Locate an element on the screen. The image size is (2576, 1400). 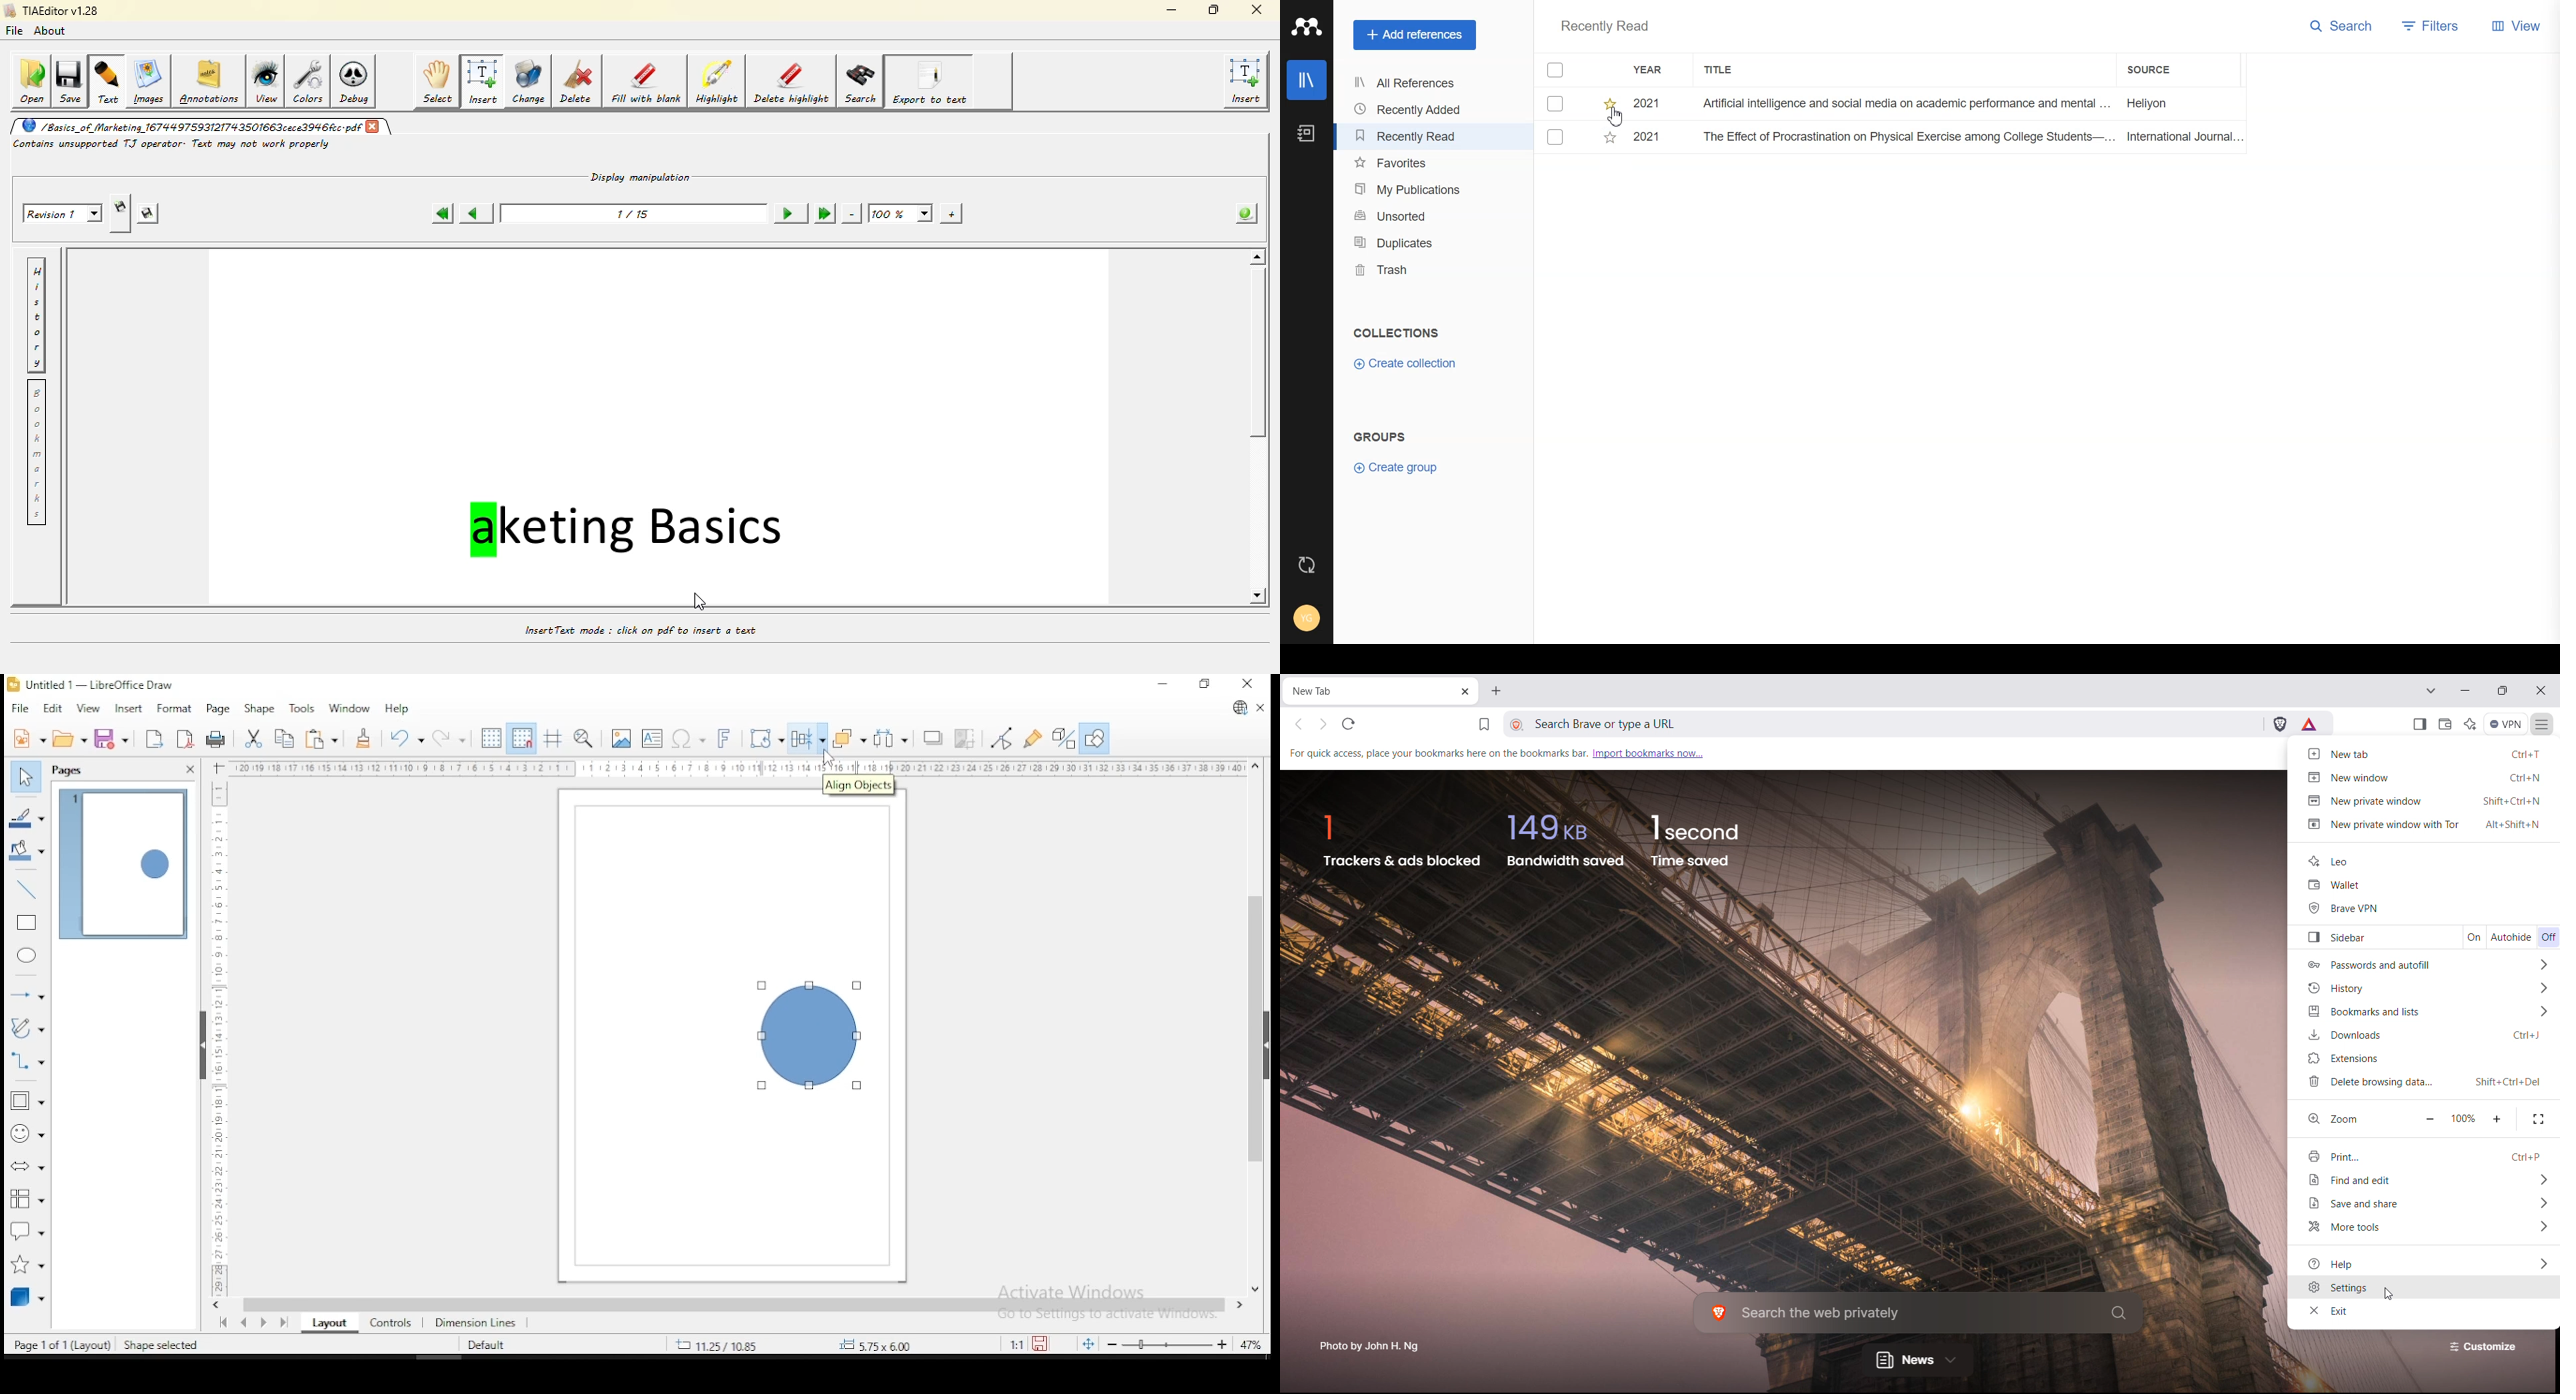
untitled 1 - LibreOffice Draw is located at coordinates (90, 684).